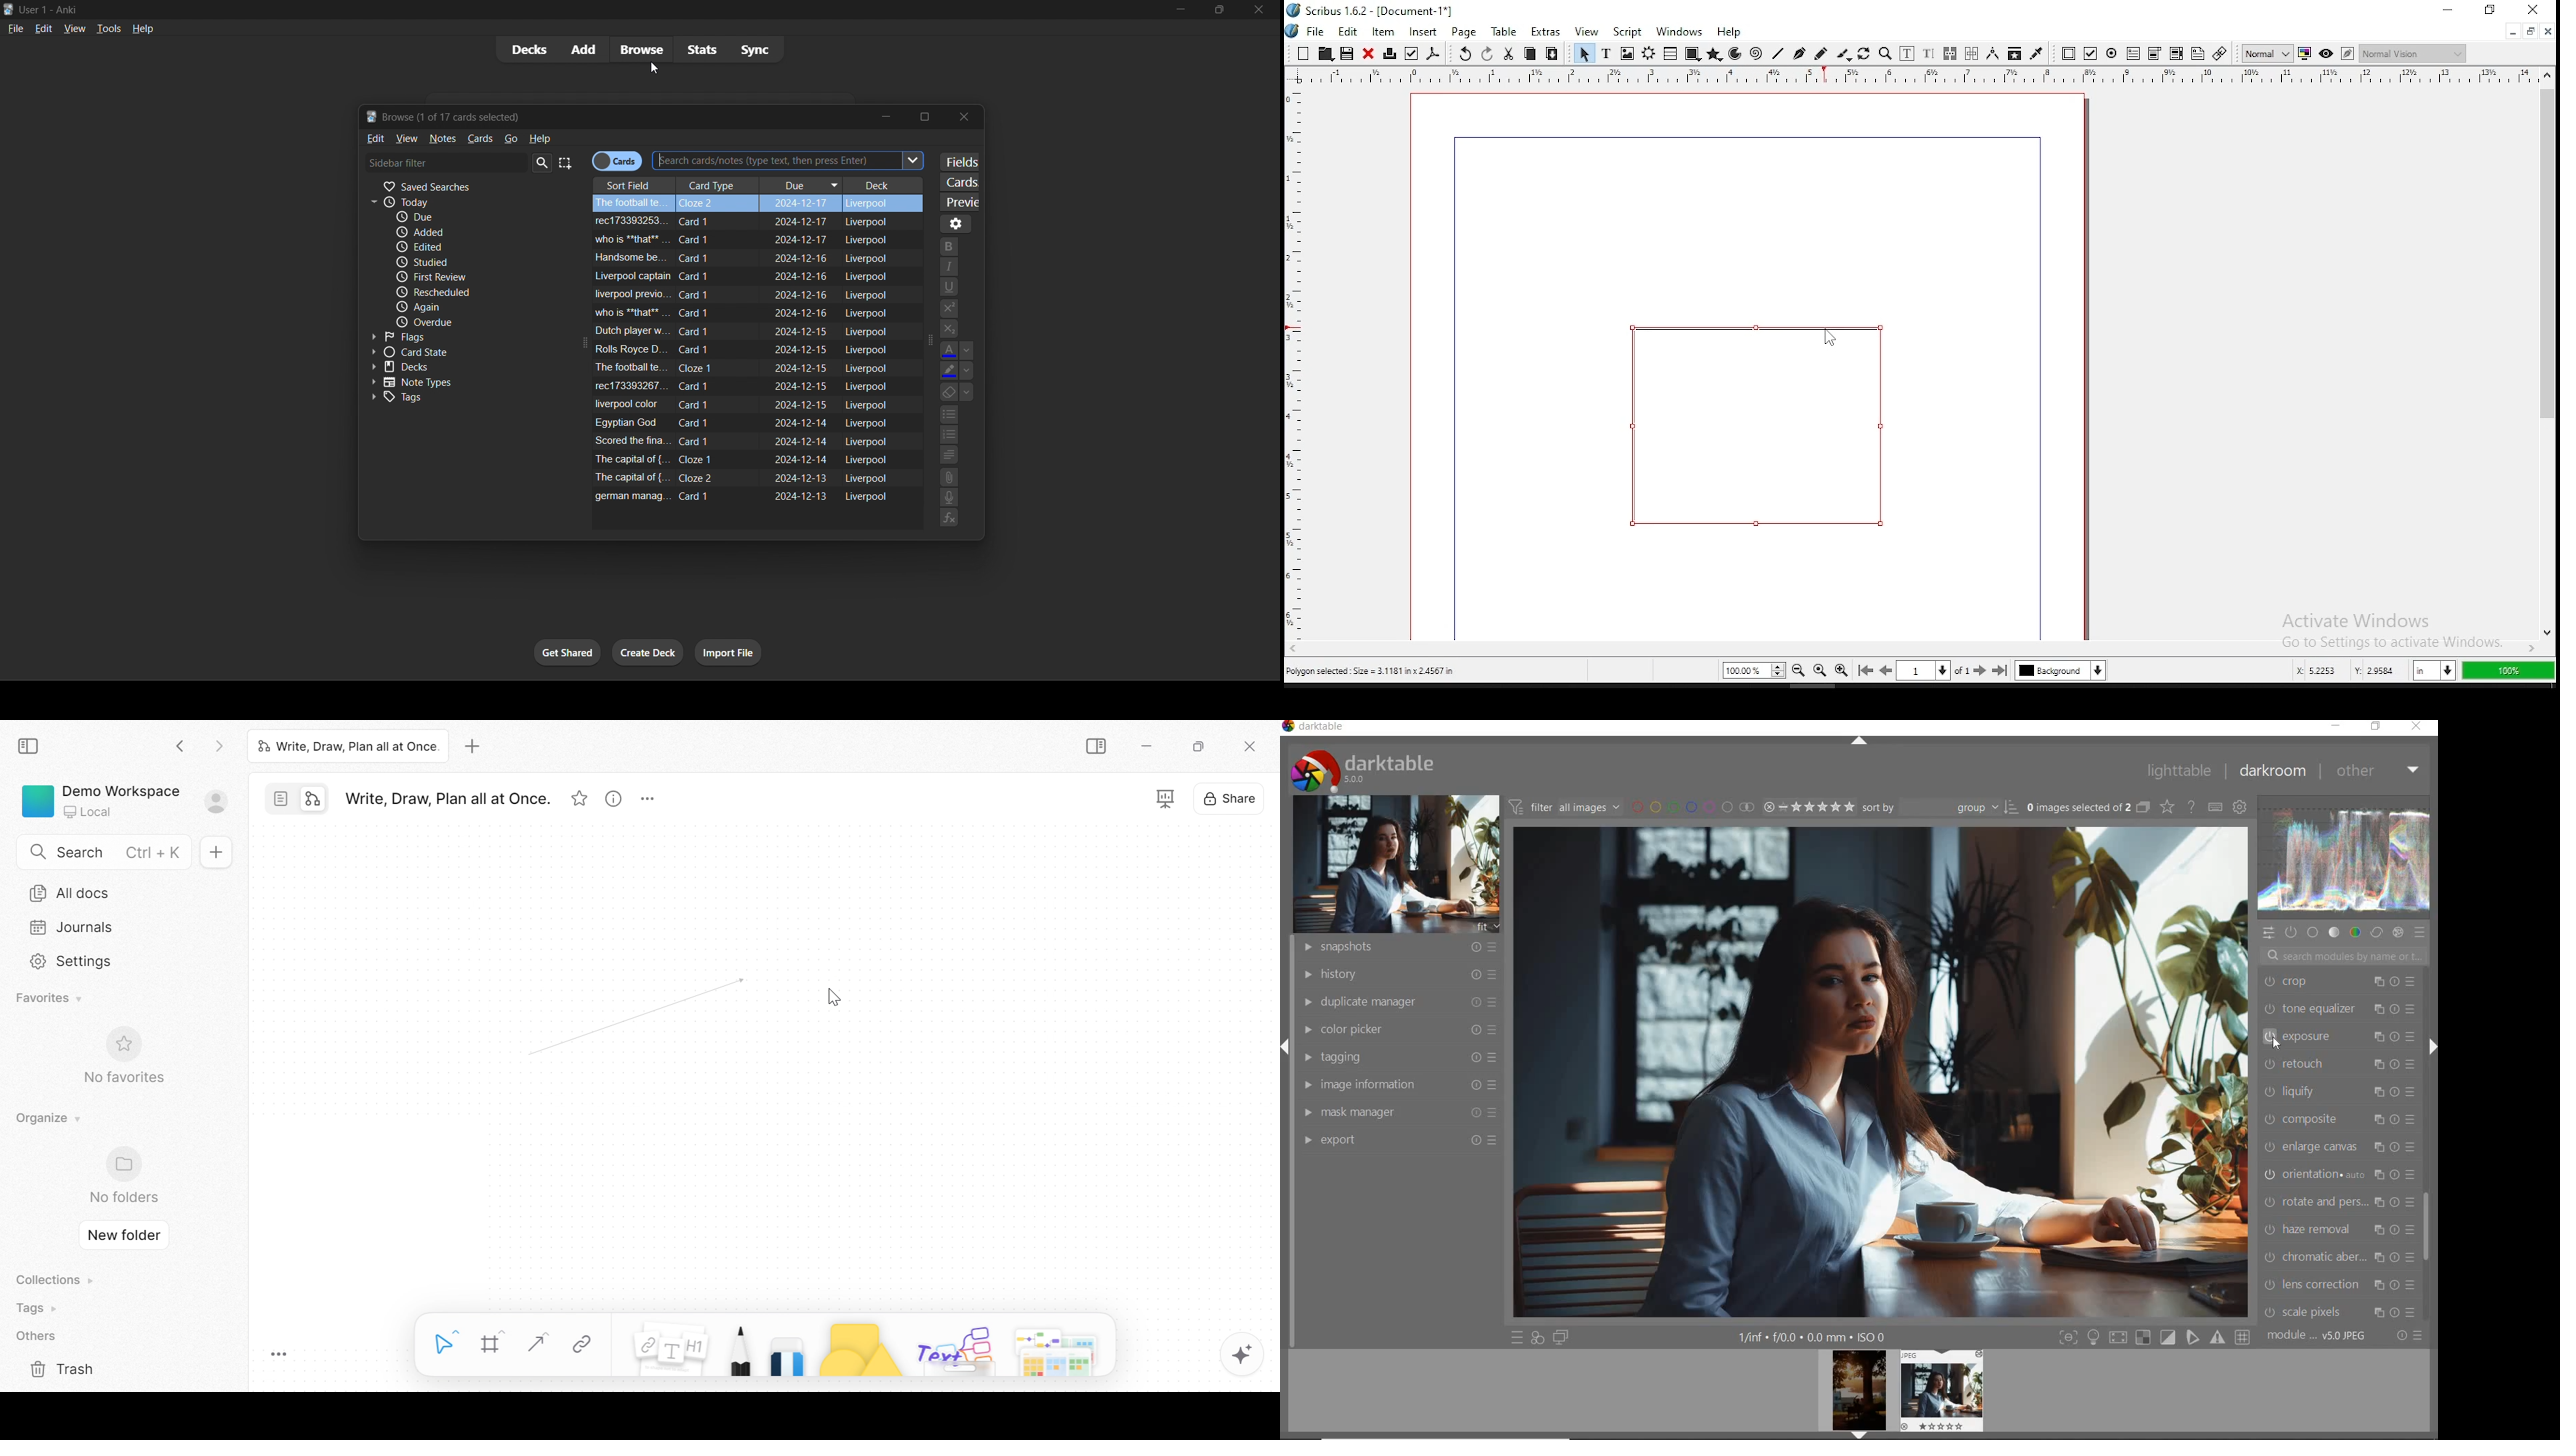 The width and height of the screenshot is (2576, 1456). Describe the element at coordinates (2037, 55) in the screenshot. I see `eyedropper` at that location.